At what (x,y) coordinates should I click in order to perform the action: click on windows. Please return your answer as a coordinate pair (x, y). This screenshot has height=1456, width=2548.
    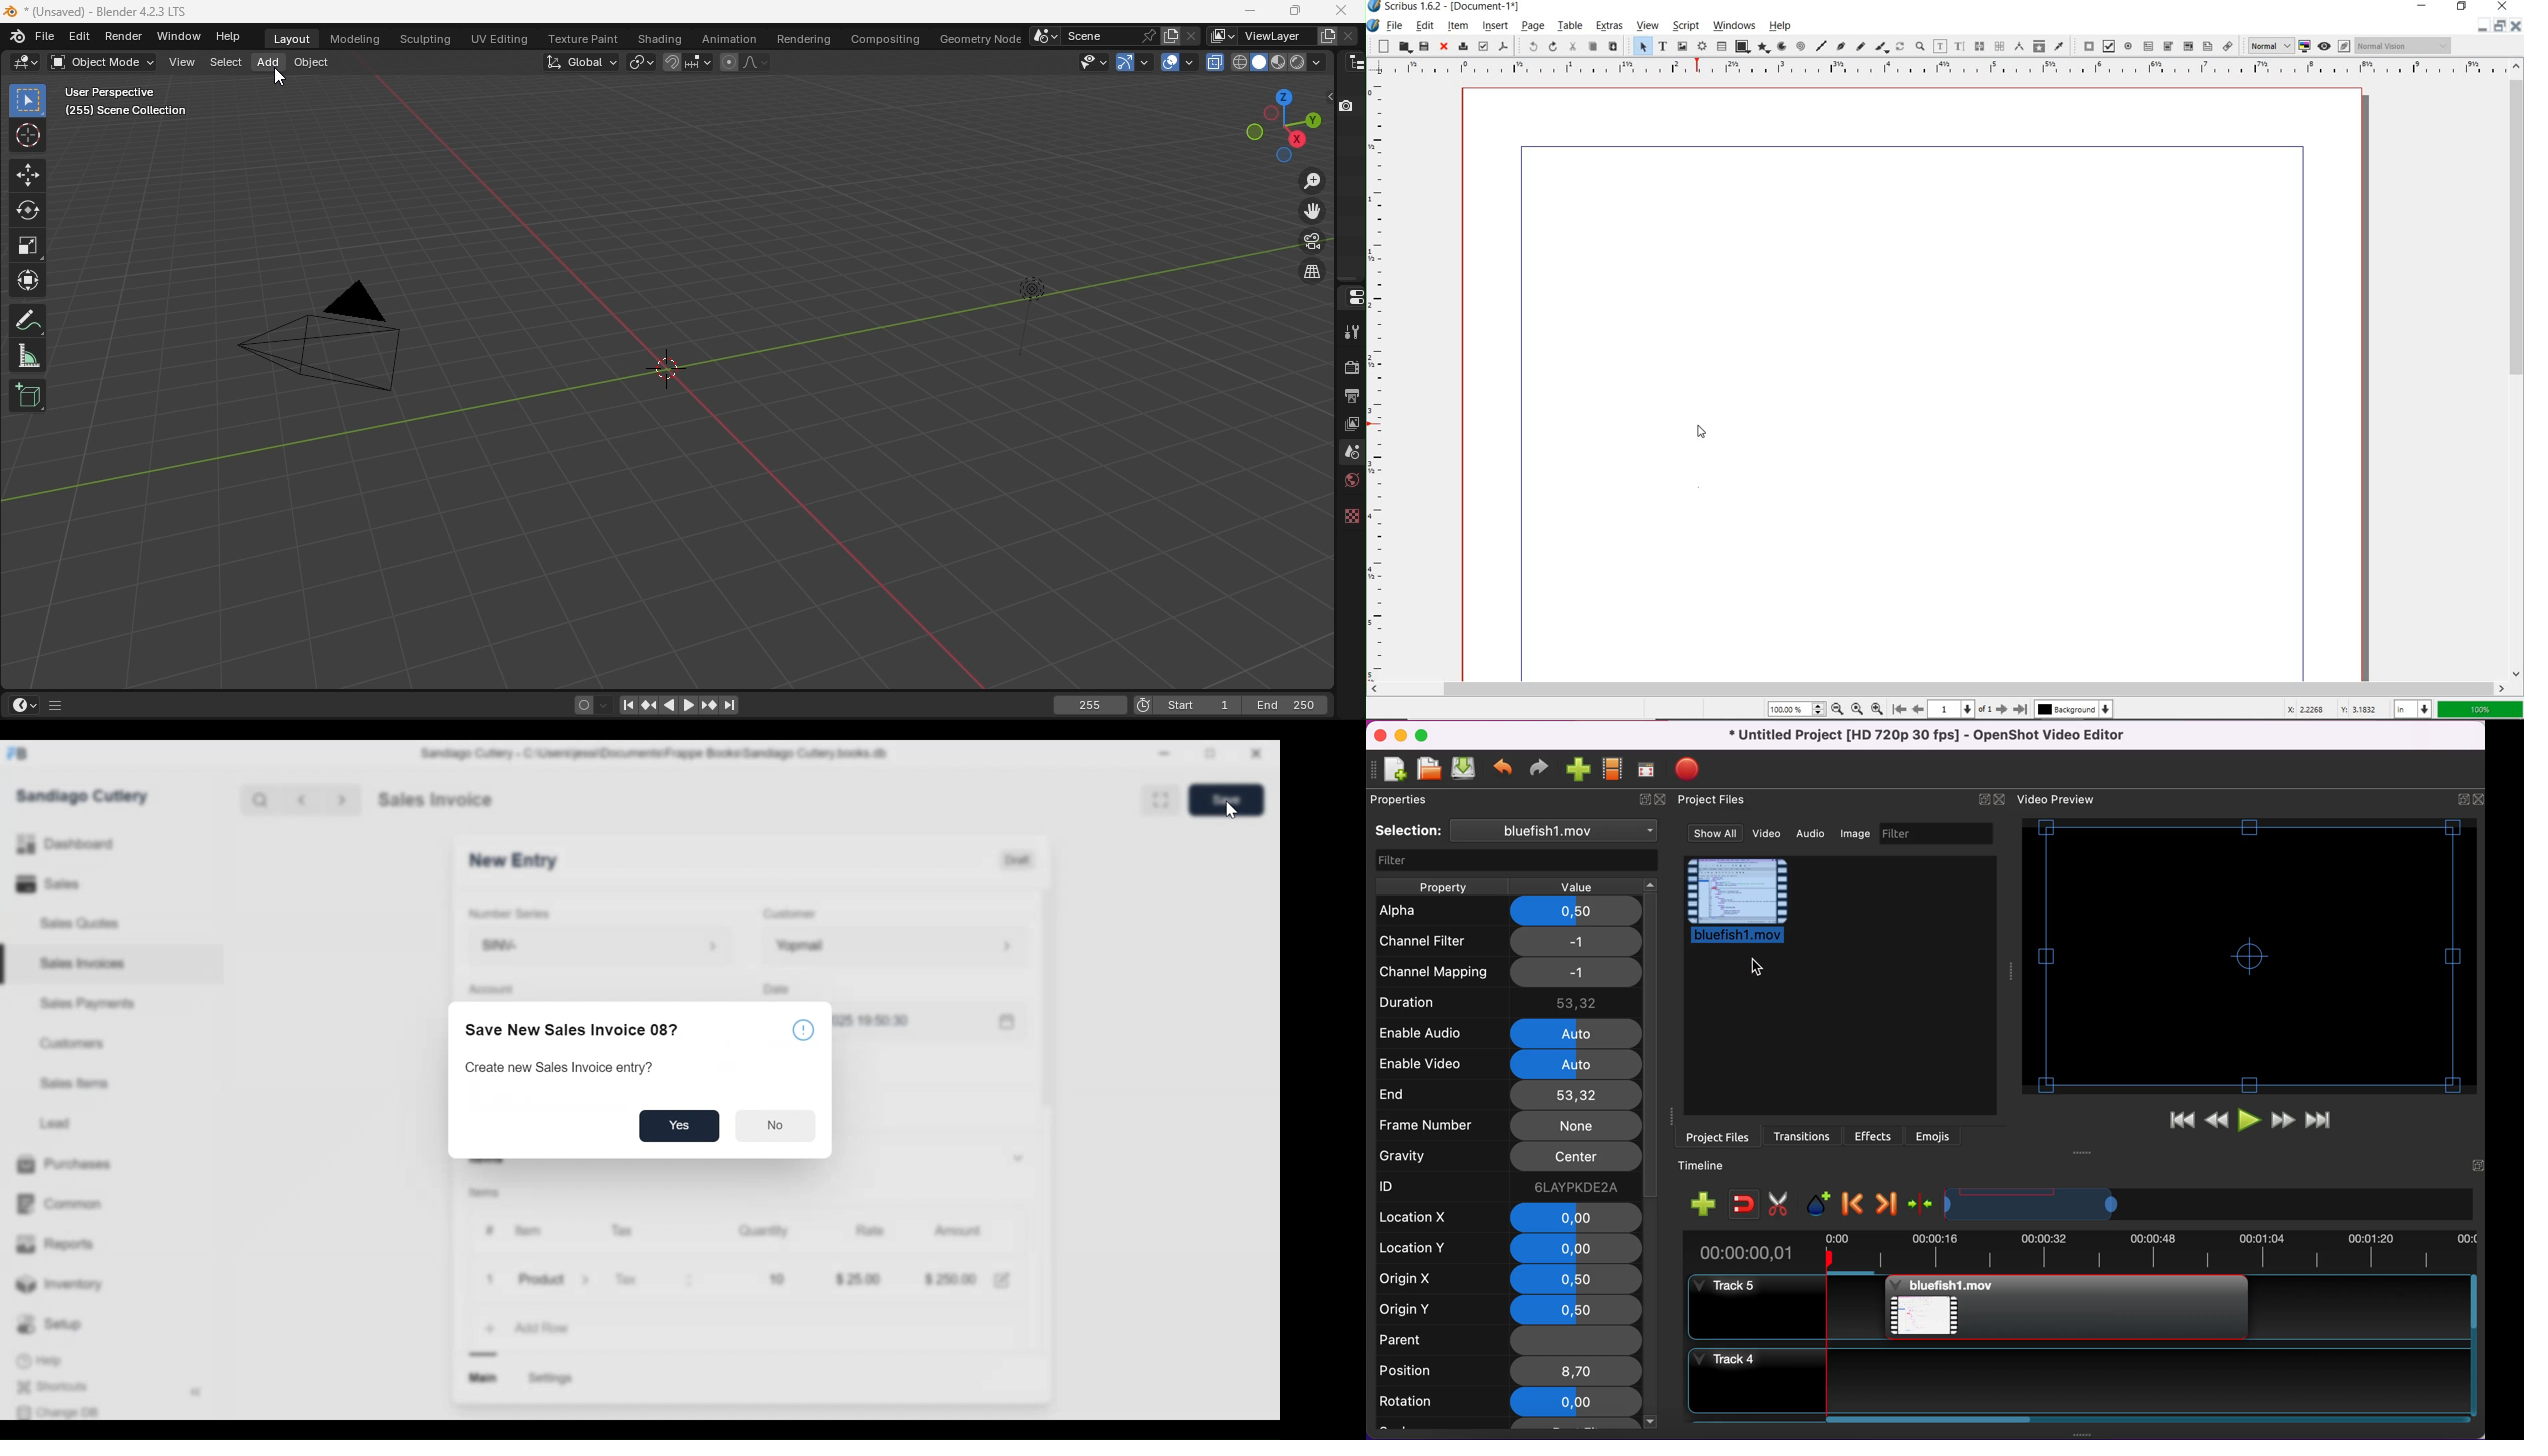
    Looking at the image, I should click on (1735, 26).